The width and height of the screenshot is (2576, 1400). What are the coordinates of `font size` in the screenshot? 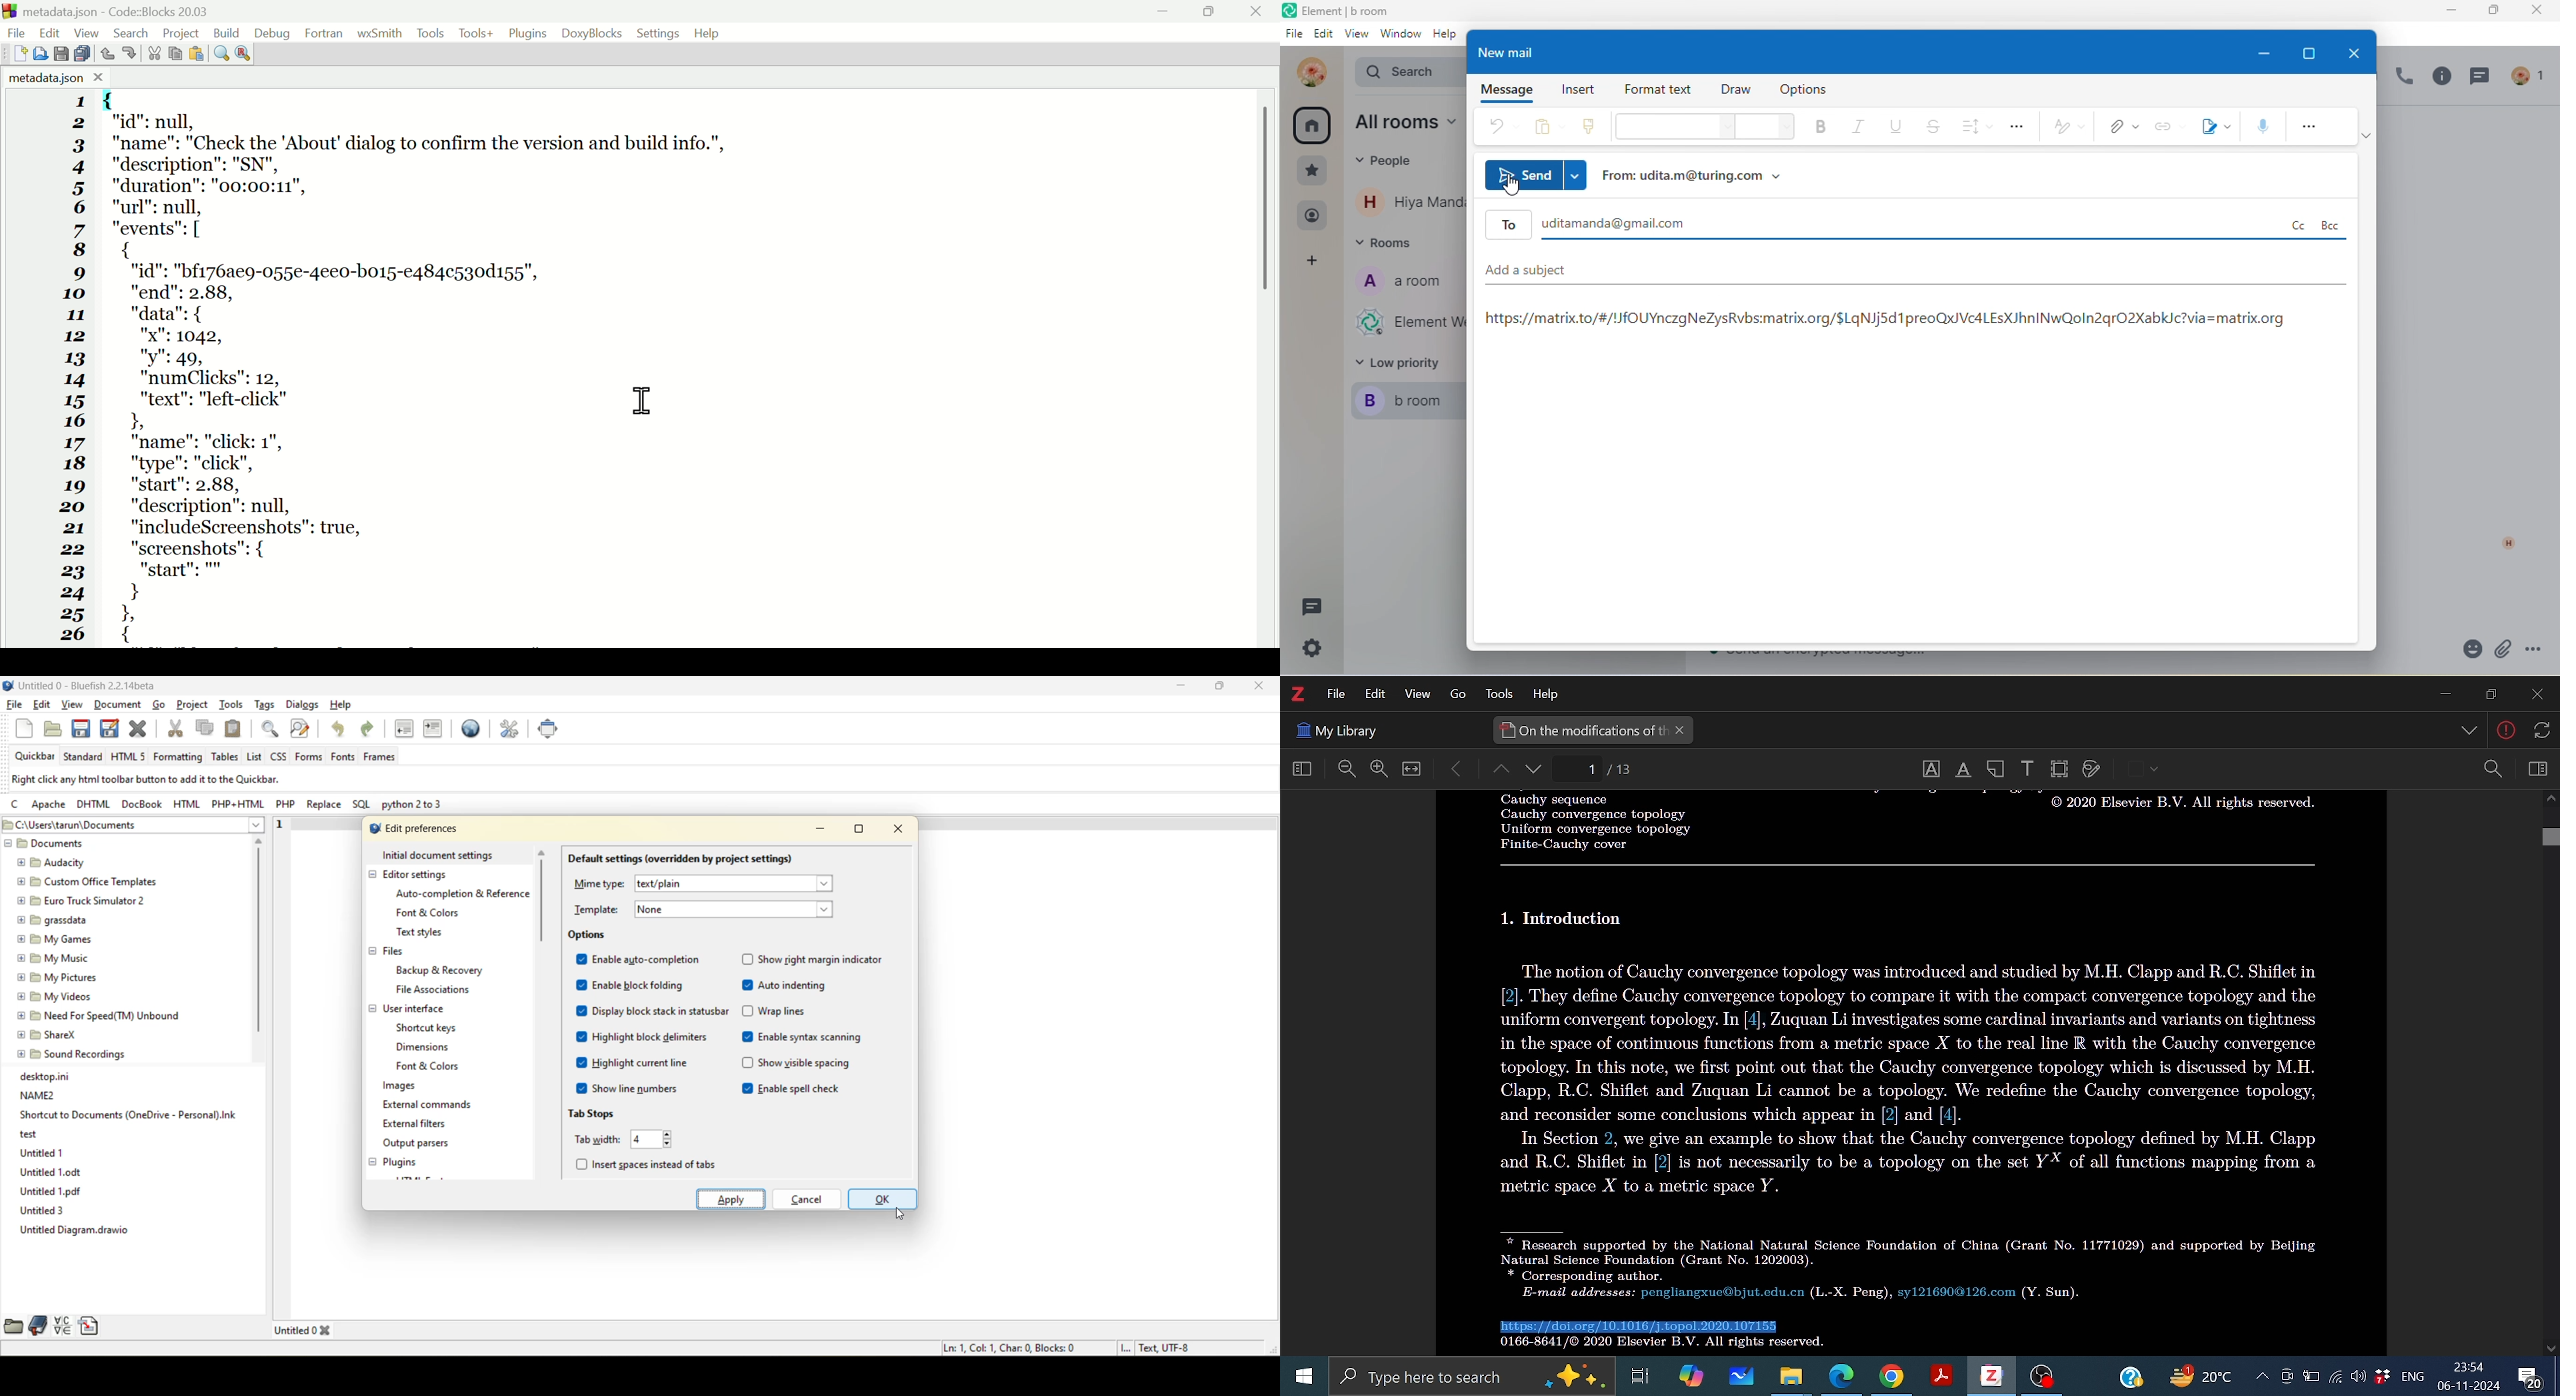 It's located at (1763, 128).